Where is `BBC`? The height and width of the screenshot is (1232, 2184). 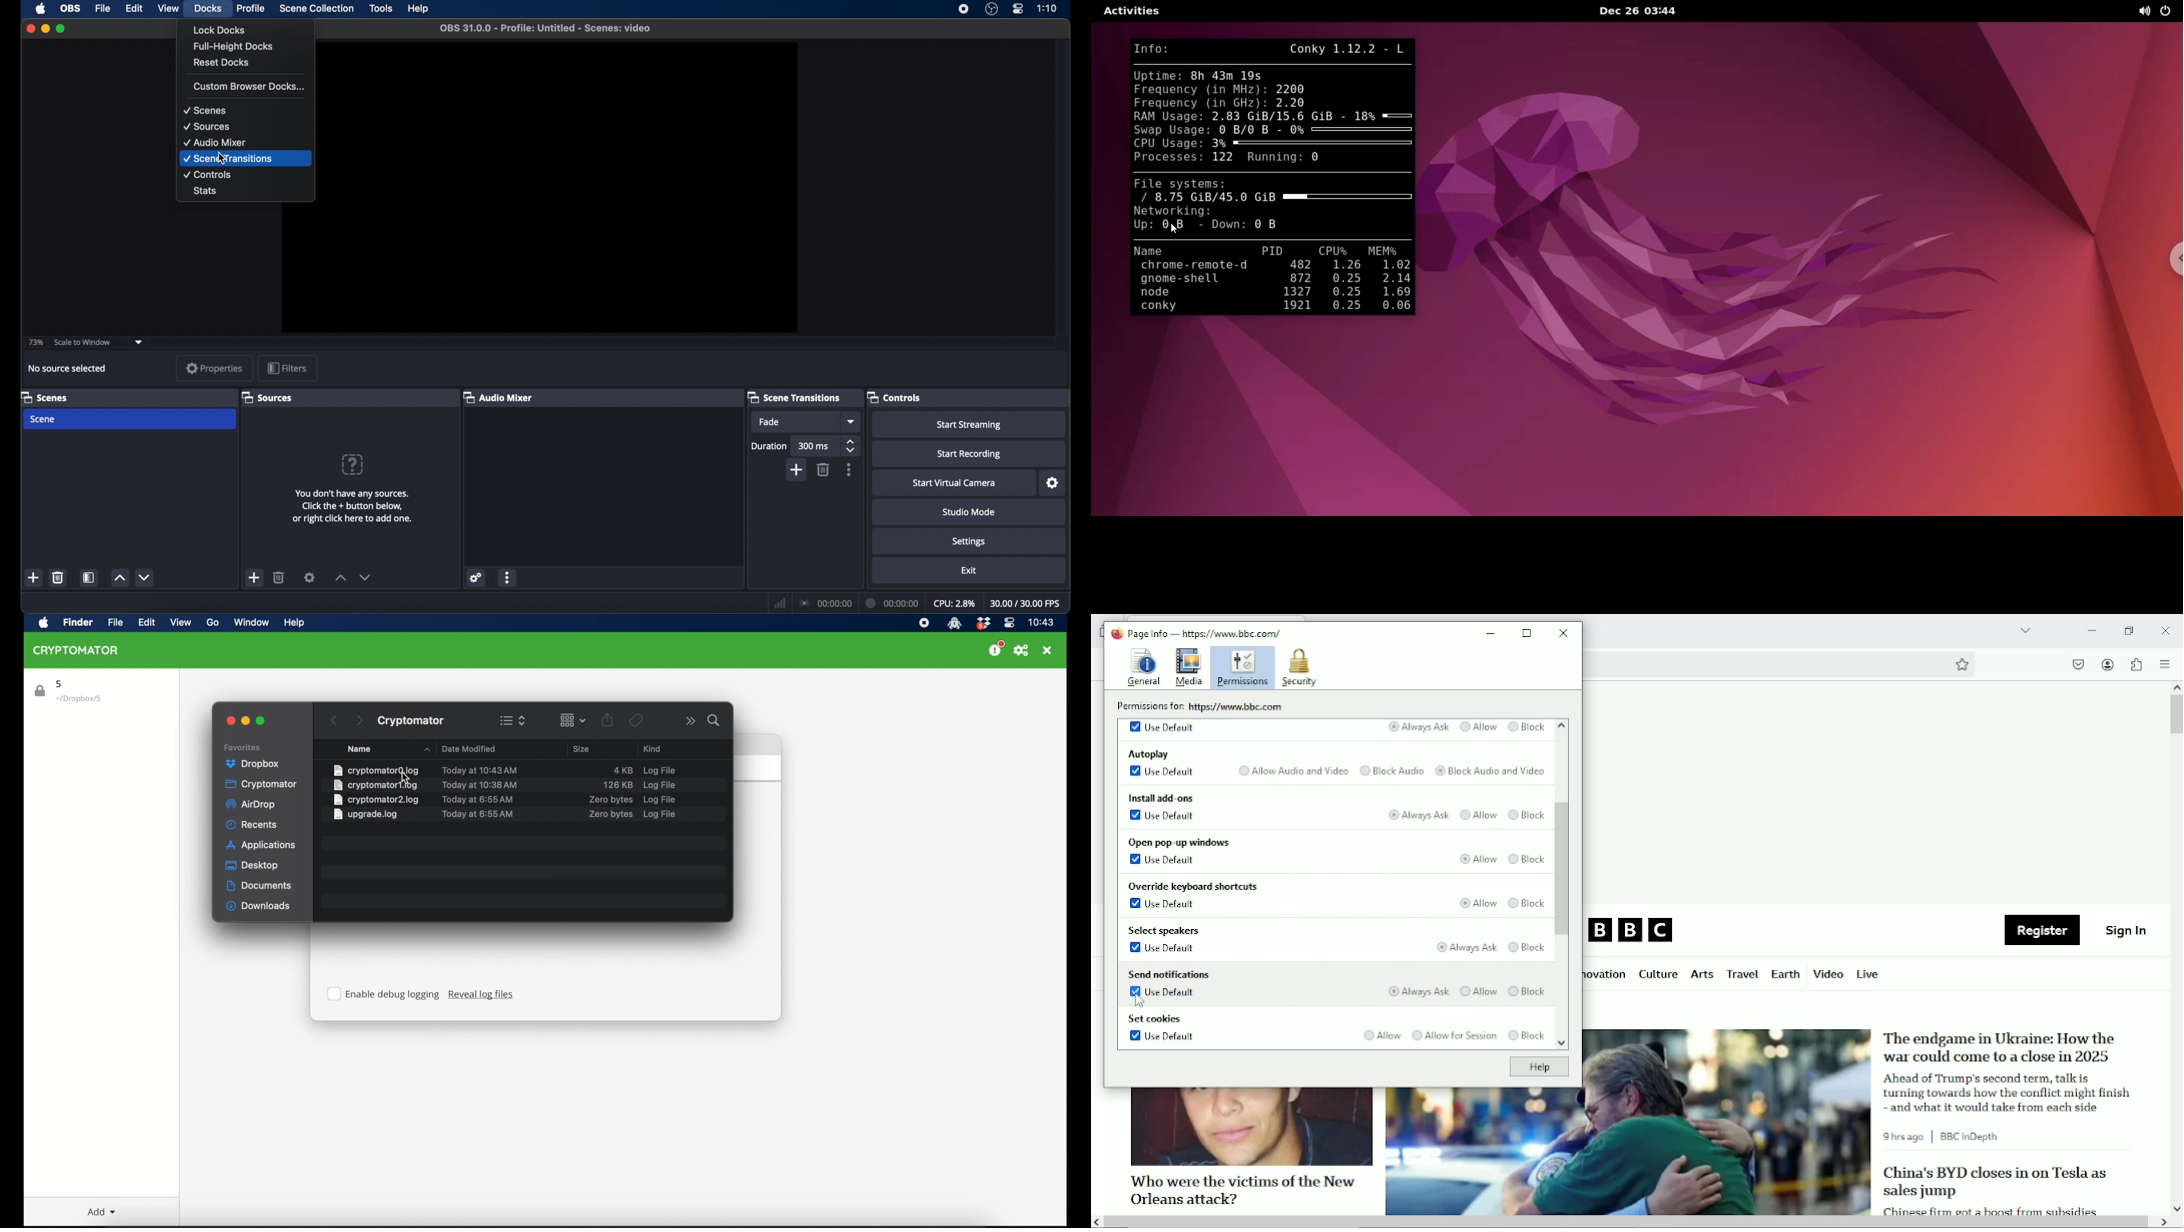
BBC is located at coordinates (1632, 931).